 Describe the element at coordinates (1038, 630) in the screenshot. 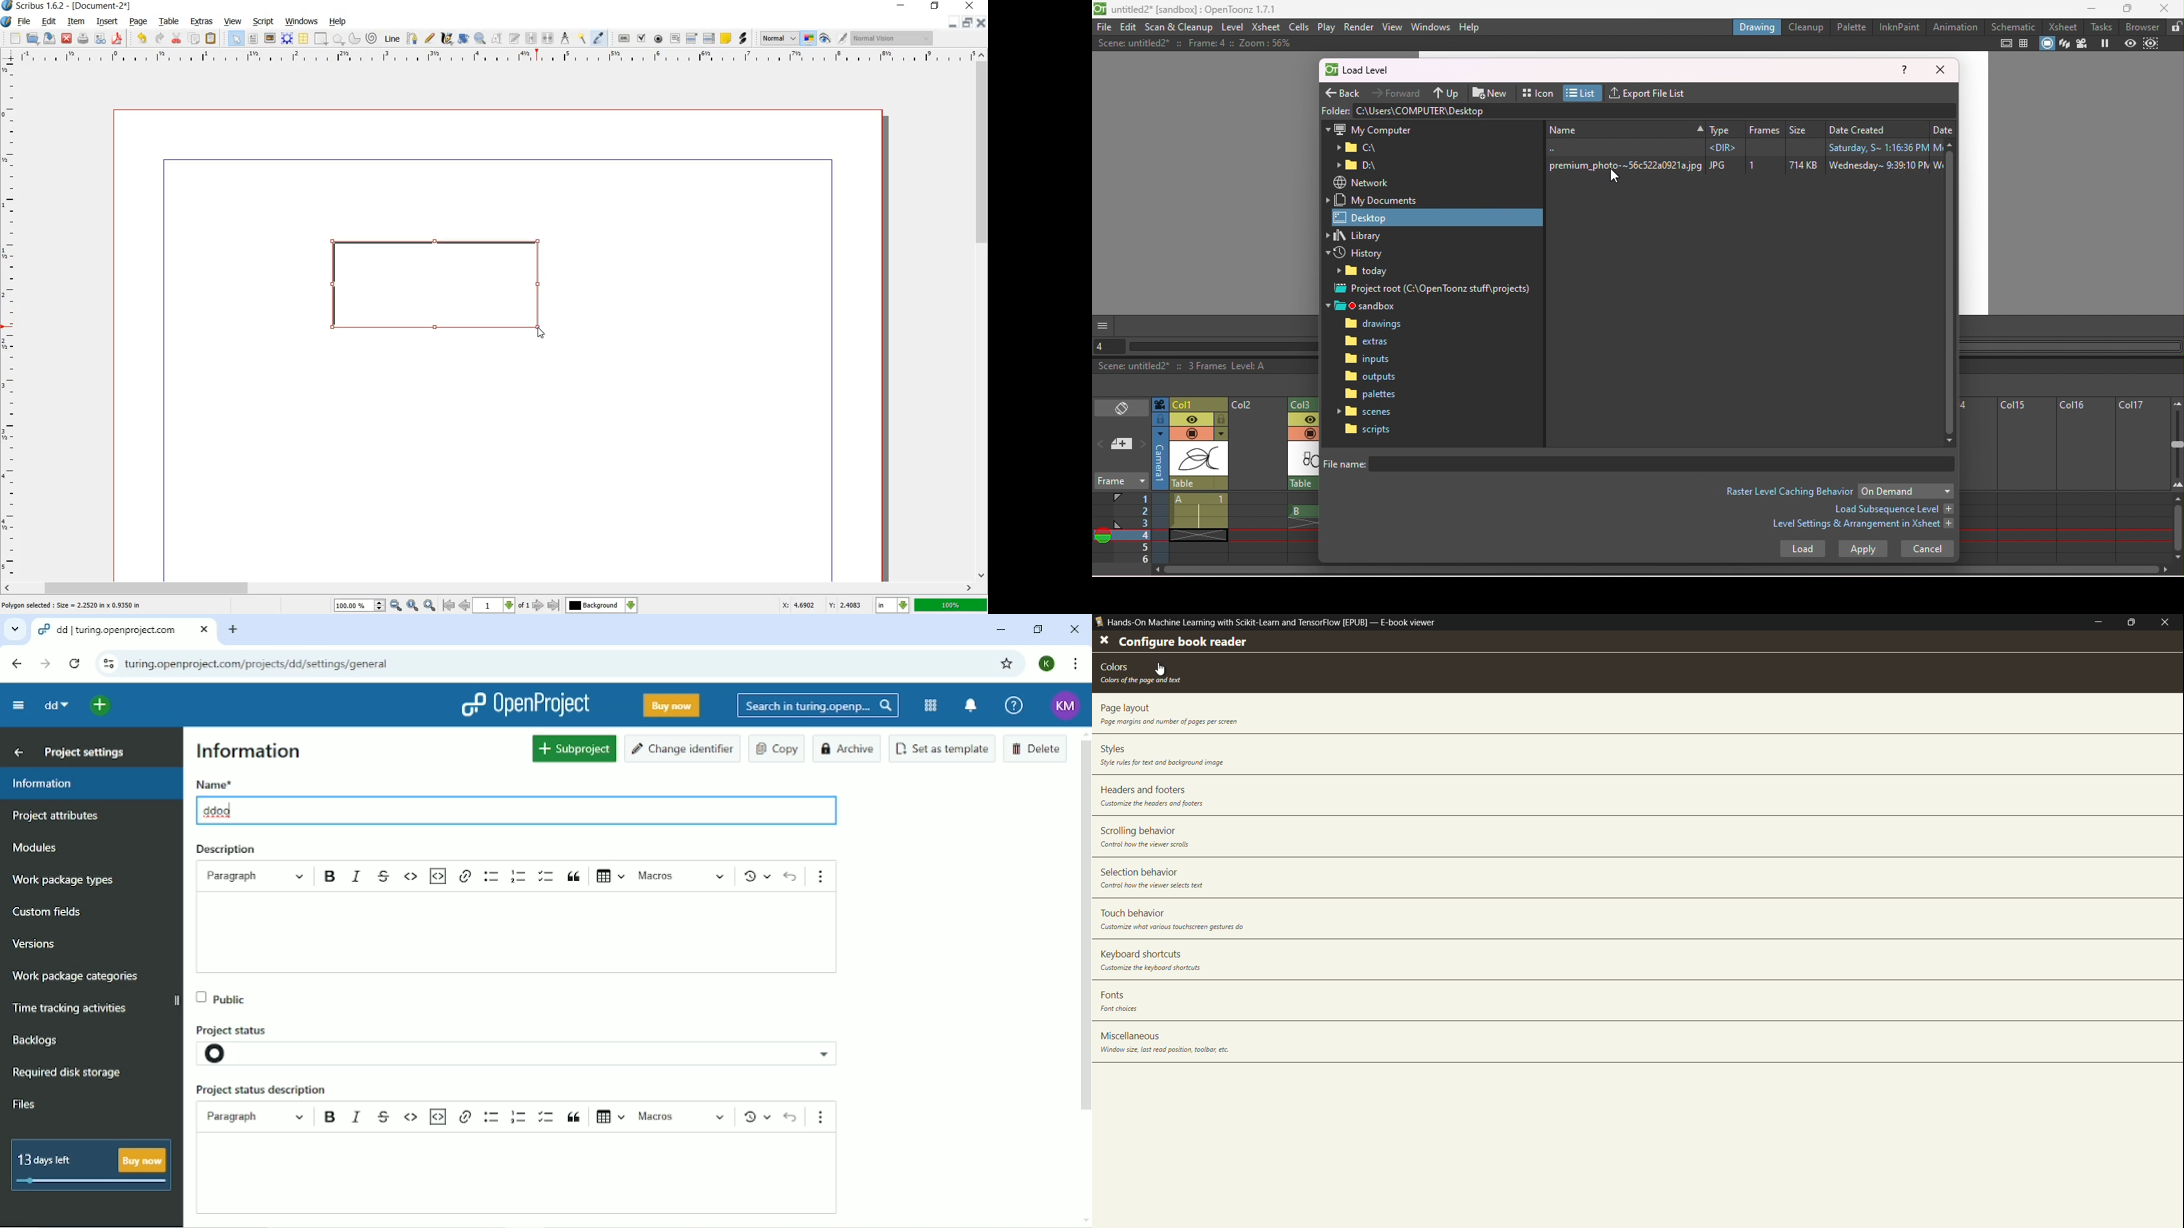

I see `Restore down` at that location.